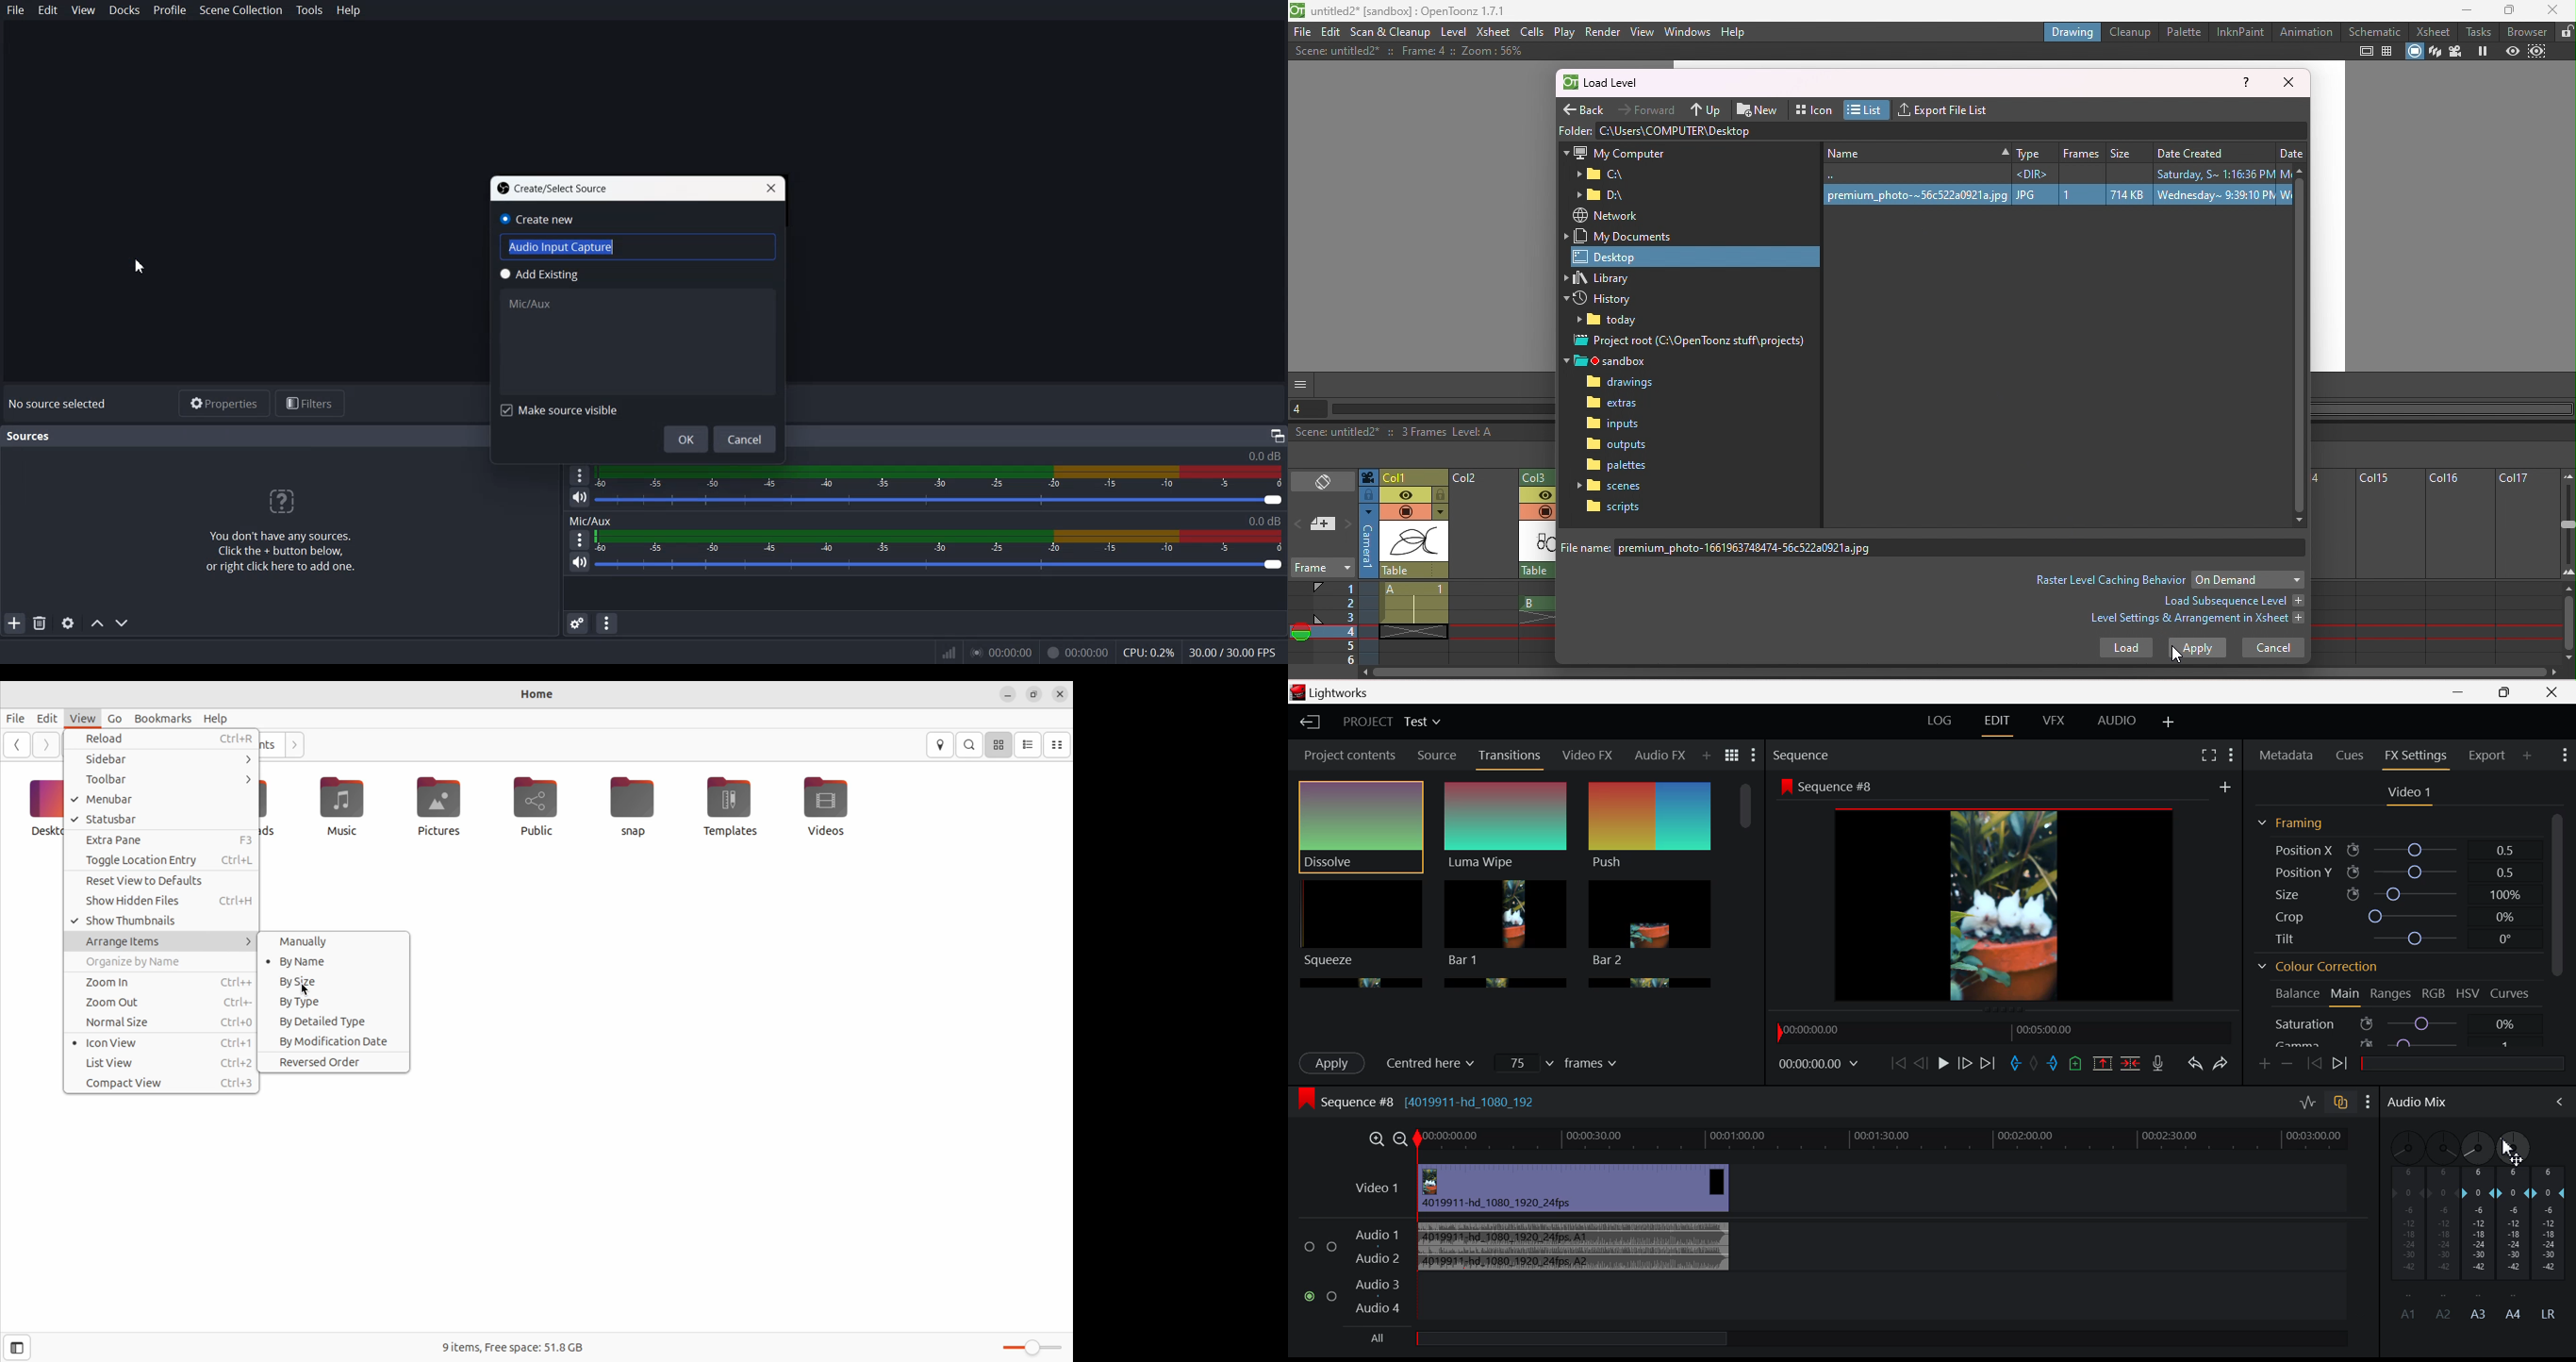 This screenshot has height=1372, width=2576. Describe the element at coordinates (1392, 32) in the screenshot. I see `Scan & Cleanup` at that location.